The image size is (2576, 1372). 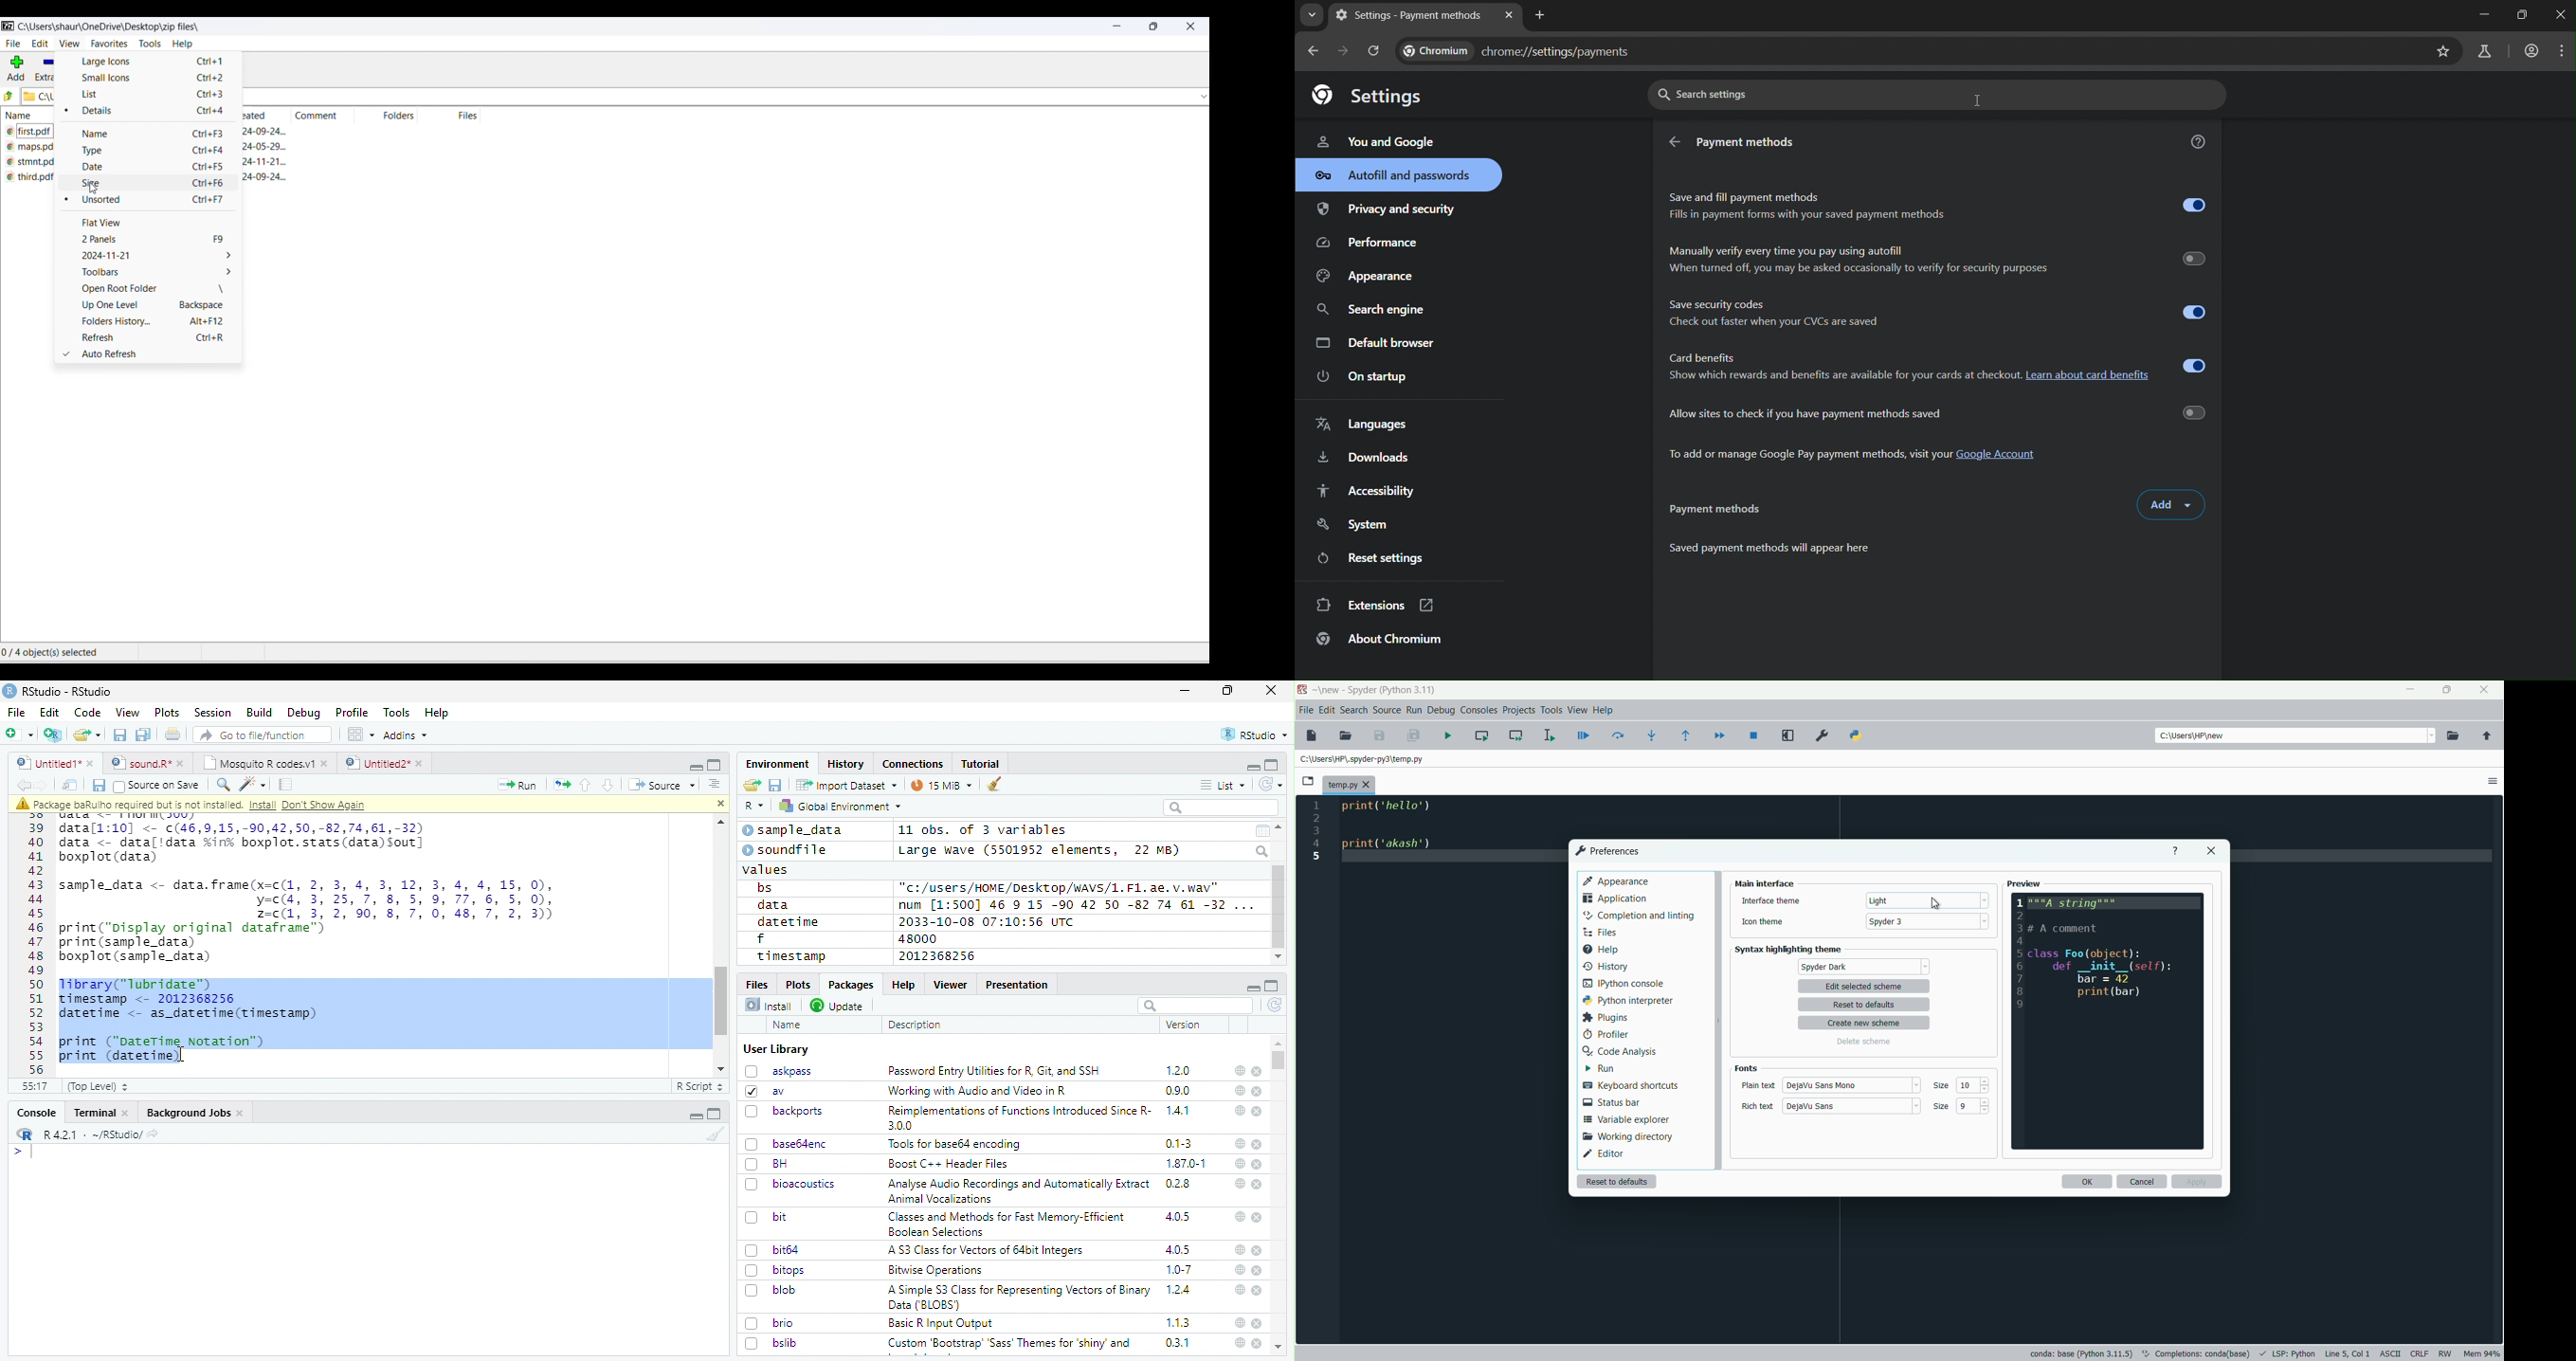 I want to click on cursor, so click(x=185, y=1058).